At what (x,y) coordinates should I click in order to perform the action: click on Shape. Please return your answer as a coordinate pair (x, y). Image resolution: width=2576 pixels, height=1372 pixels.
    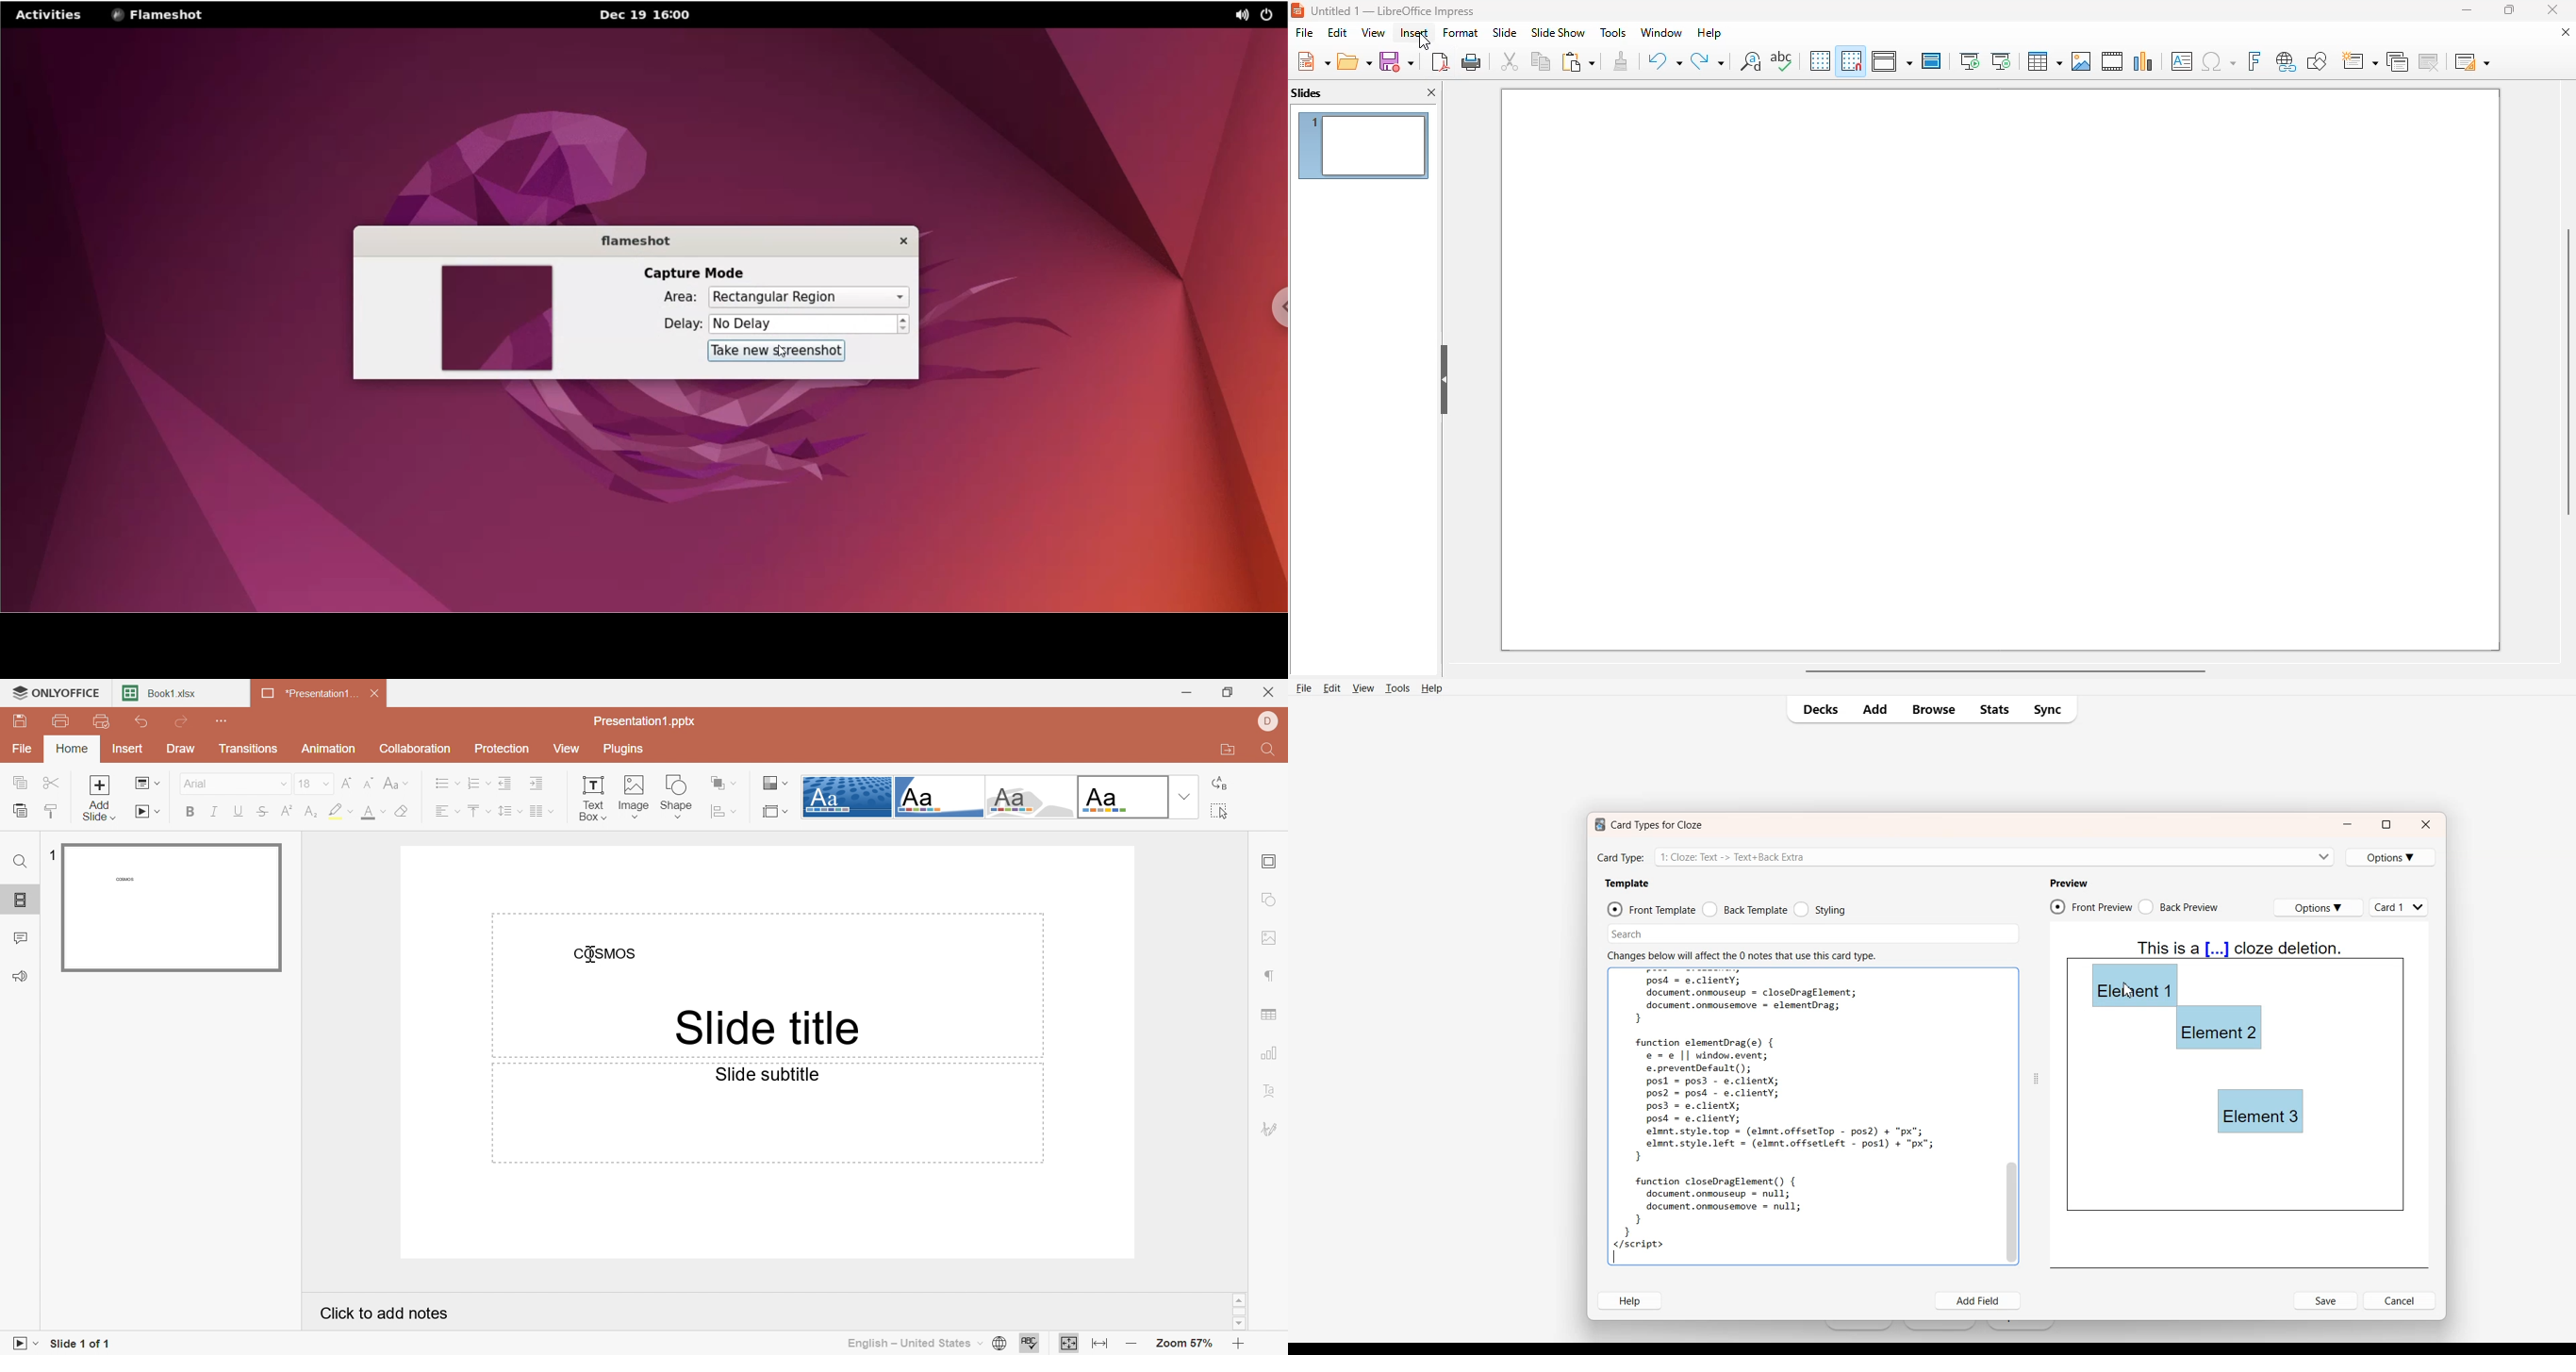
    Looking at the image, I should click on (677, 797).